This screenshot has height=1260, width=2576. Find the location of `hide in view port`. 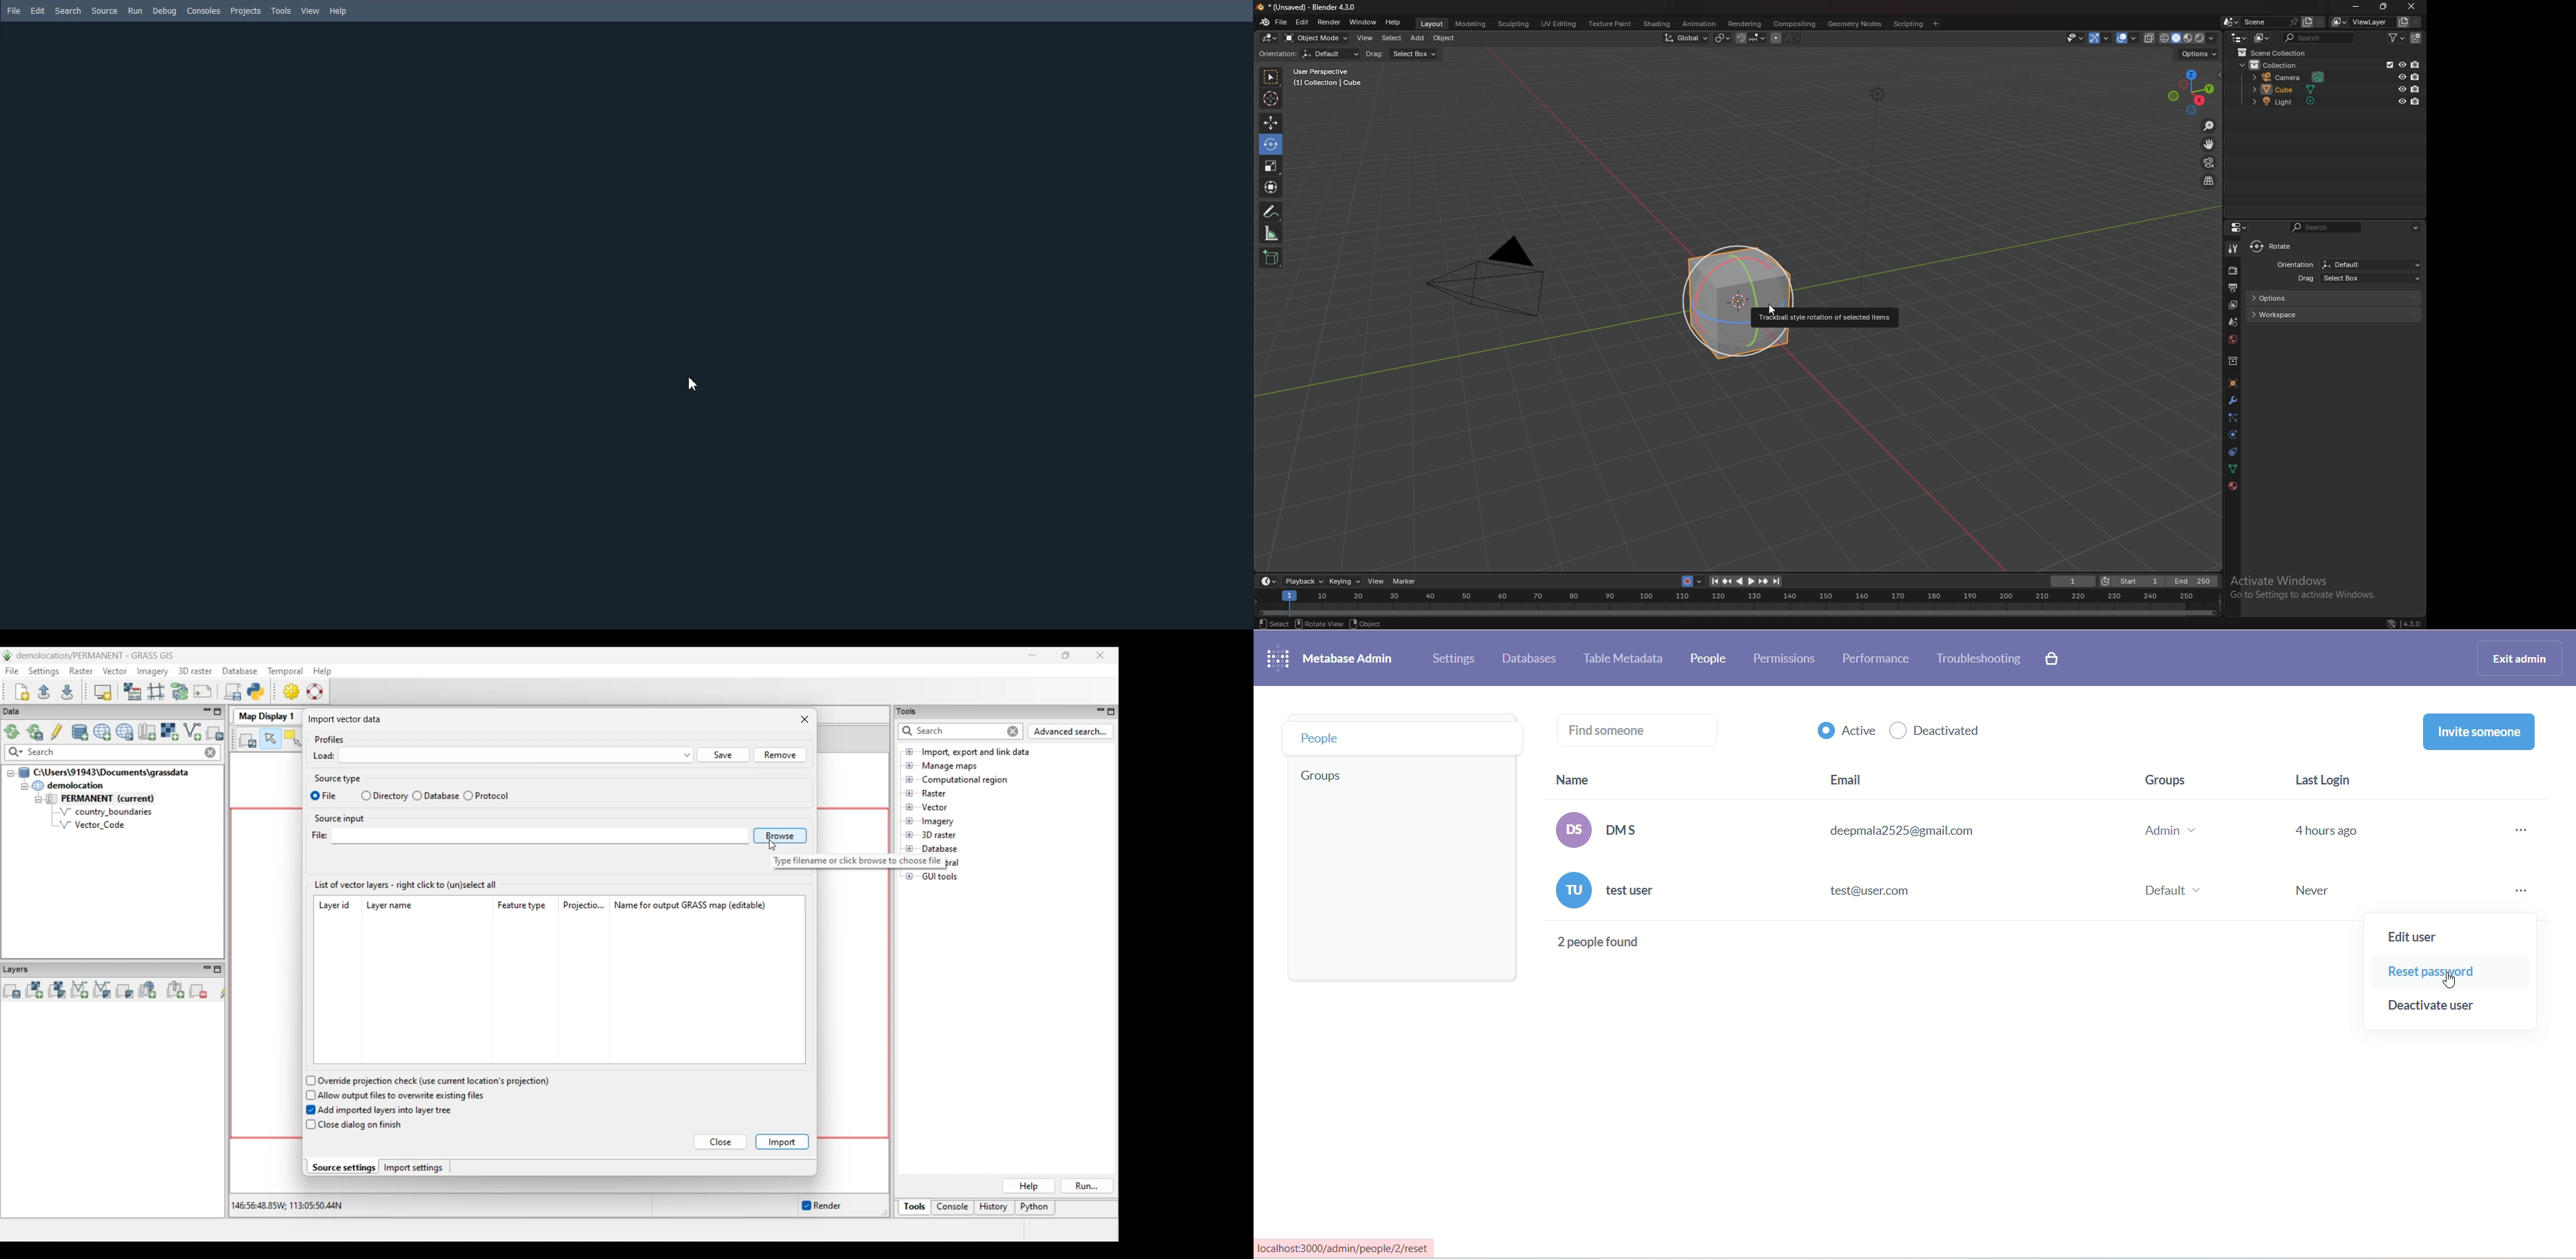

hide in view port is located at coordinates (2402, 101).